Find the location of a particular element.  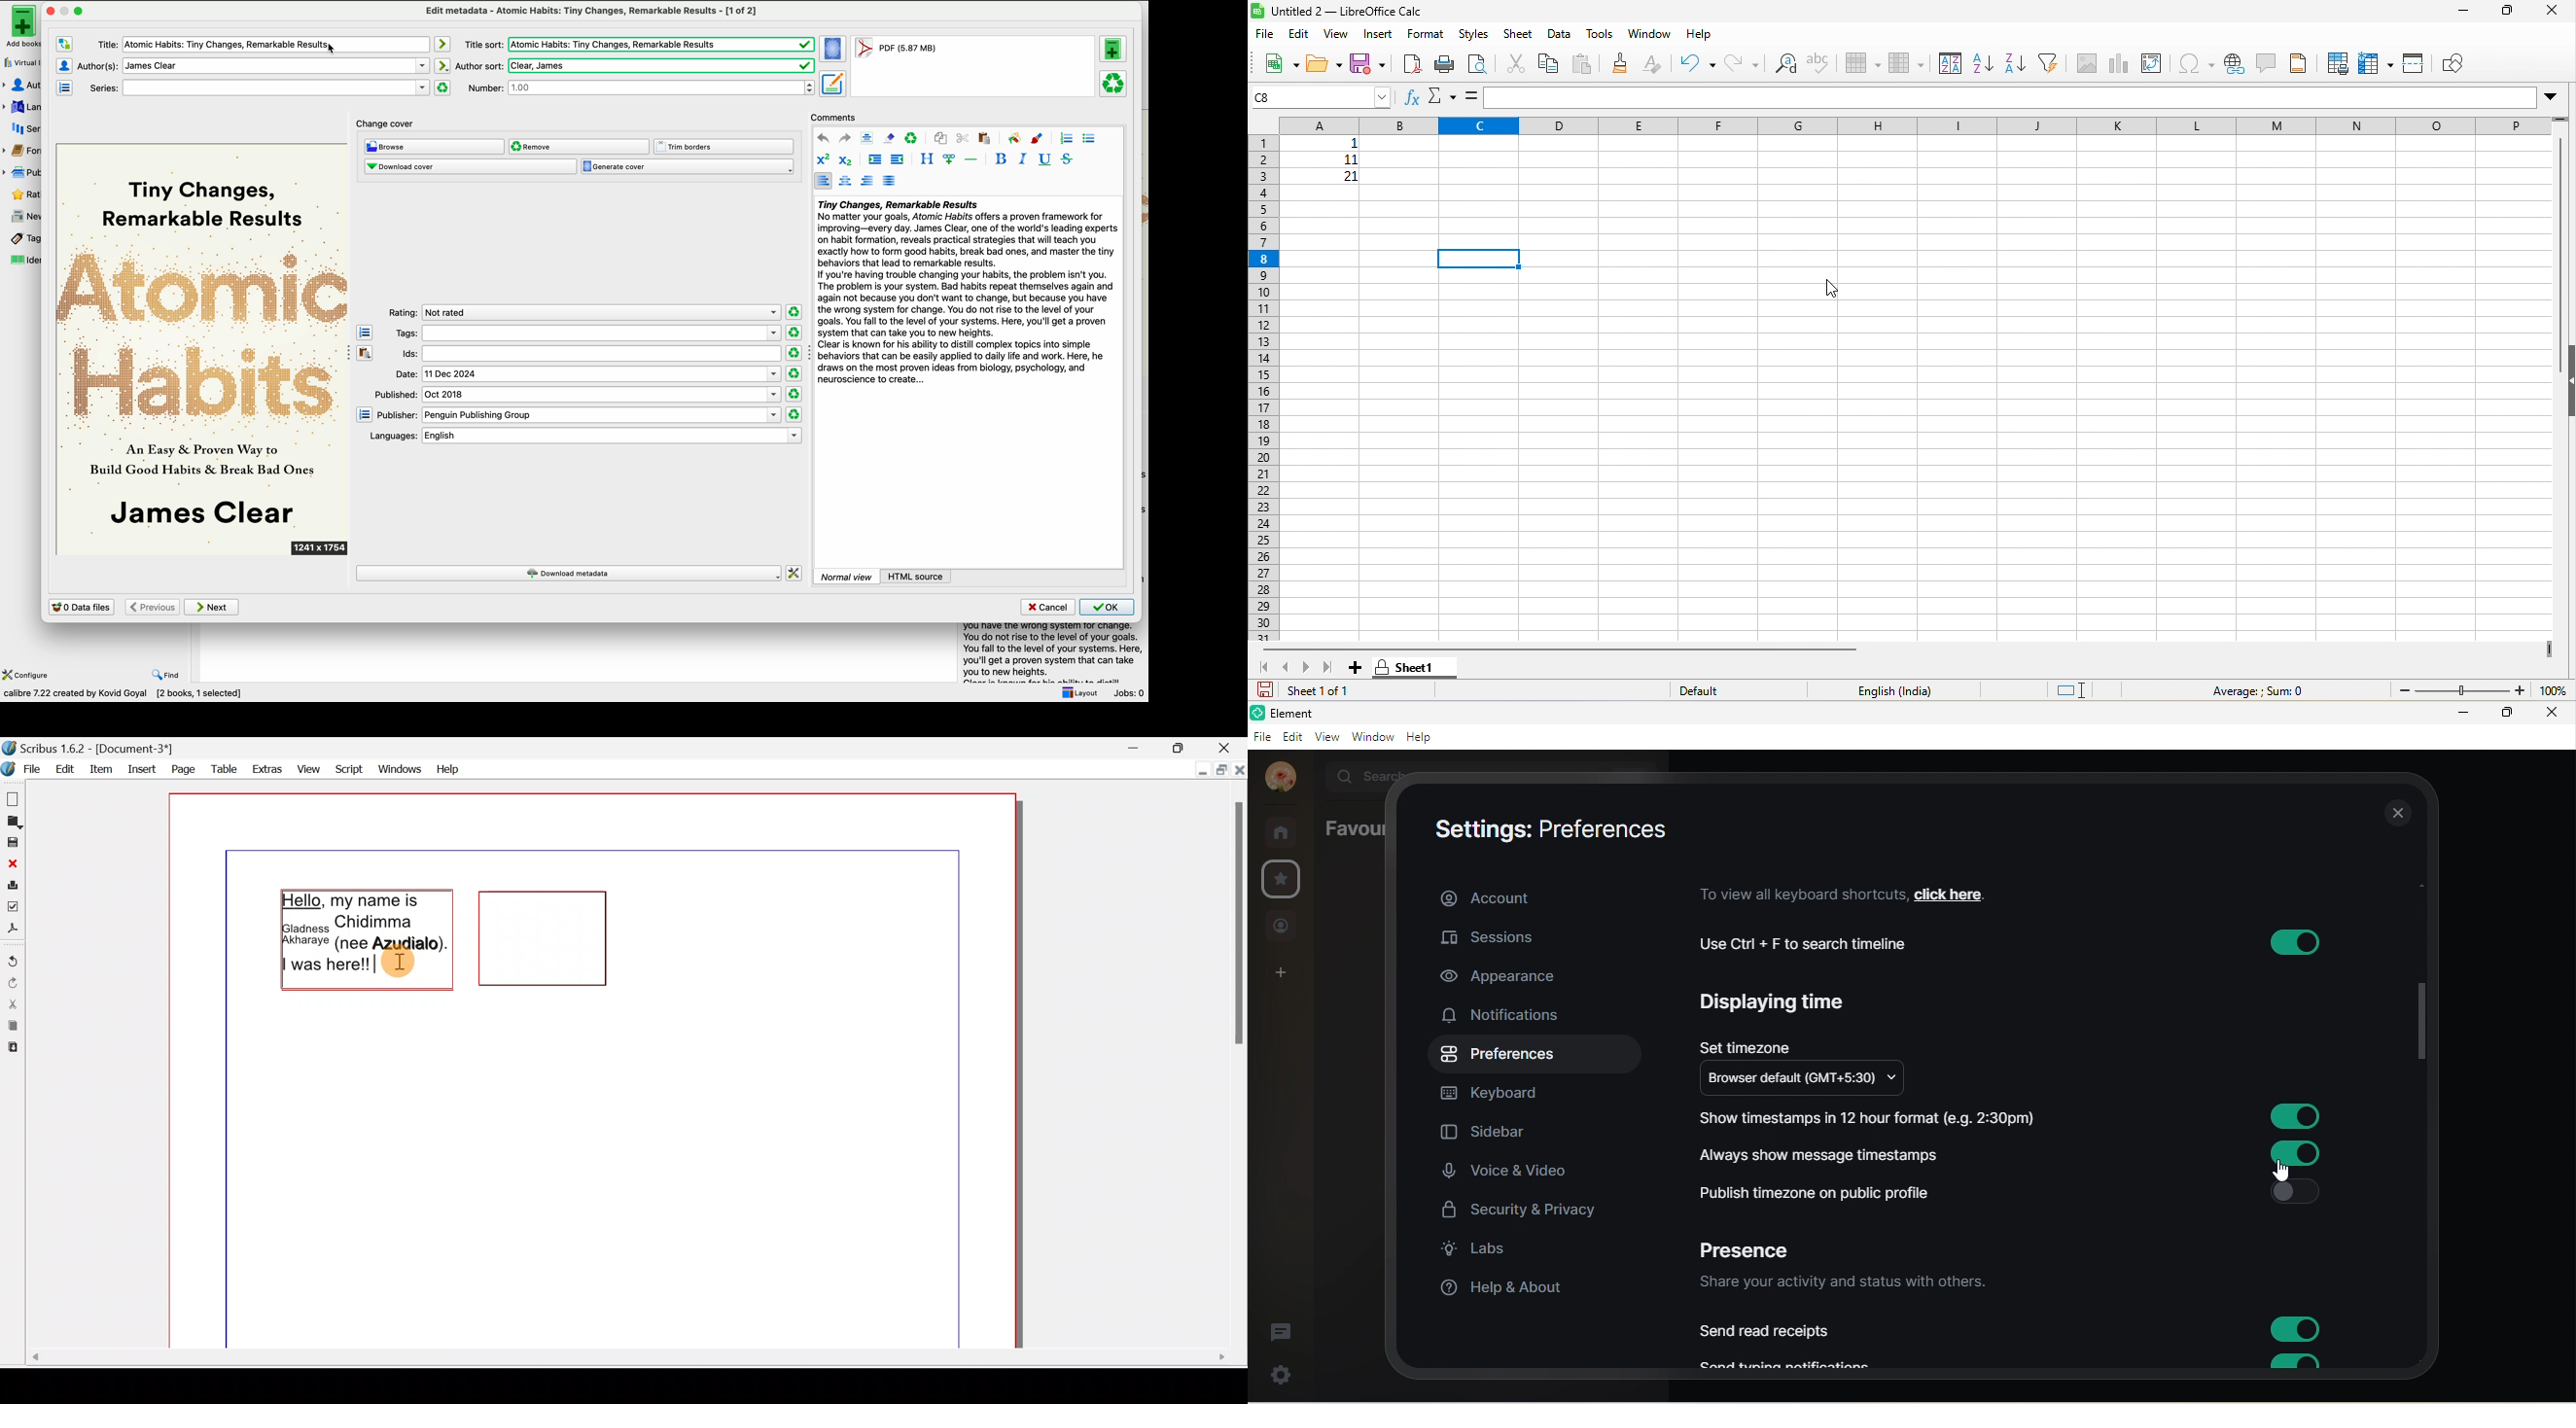

security and privacy is located at coordinates (1522, 1210).